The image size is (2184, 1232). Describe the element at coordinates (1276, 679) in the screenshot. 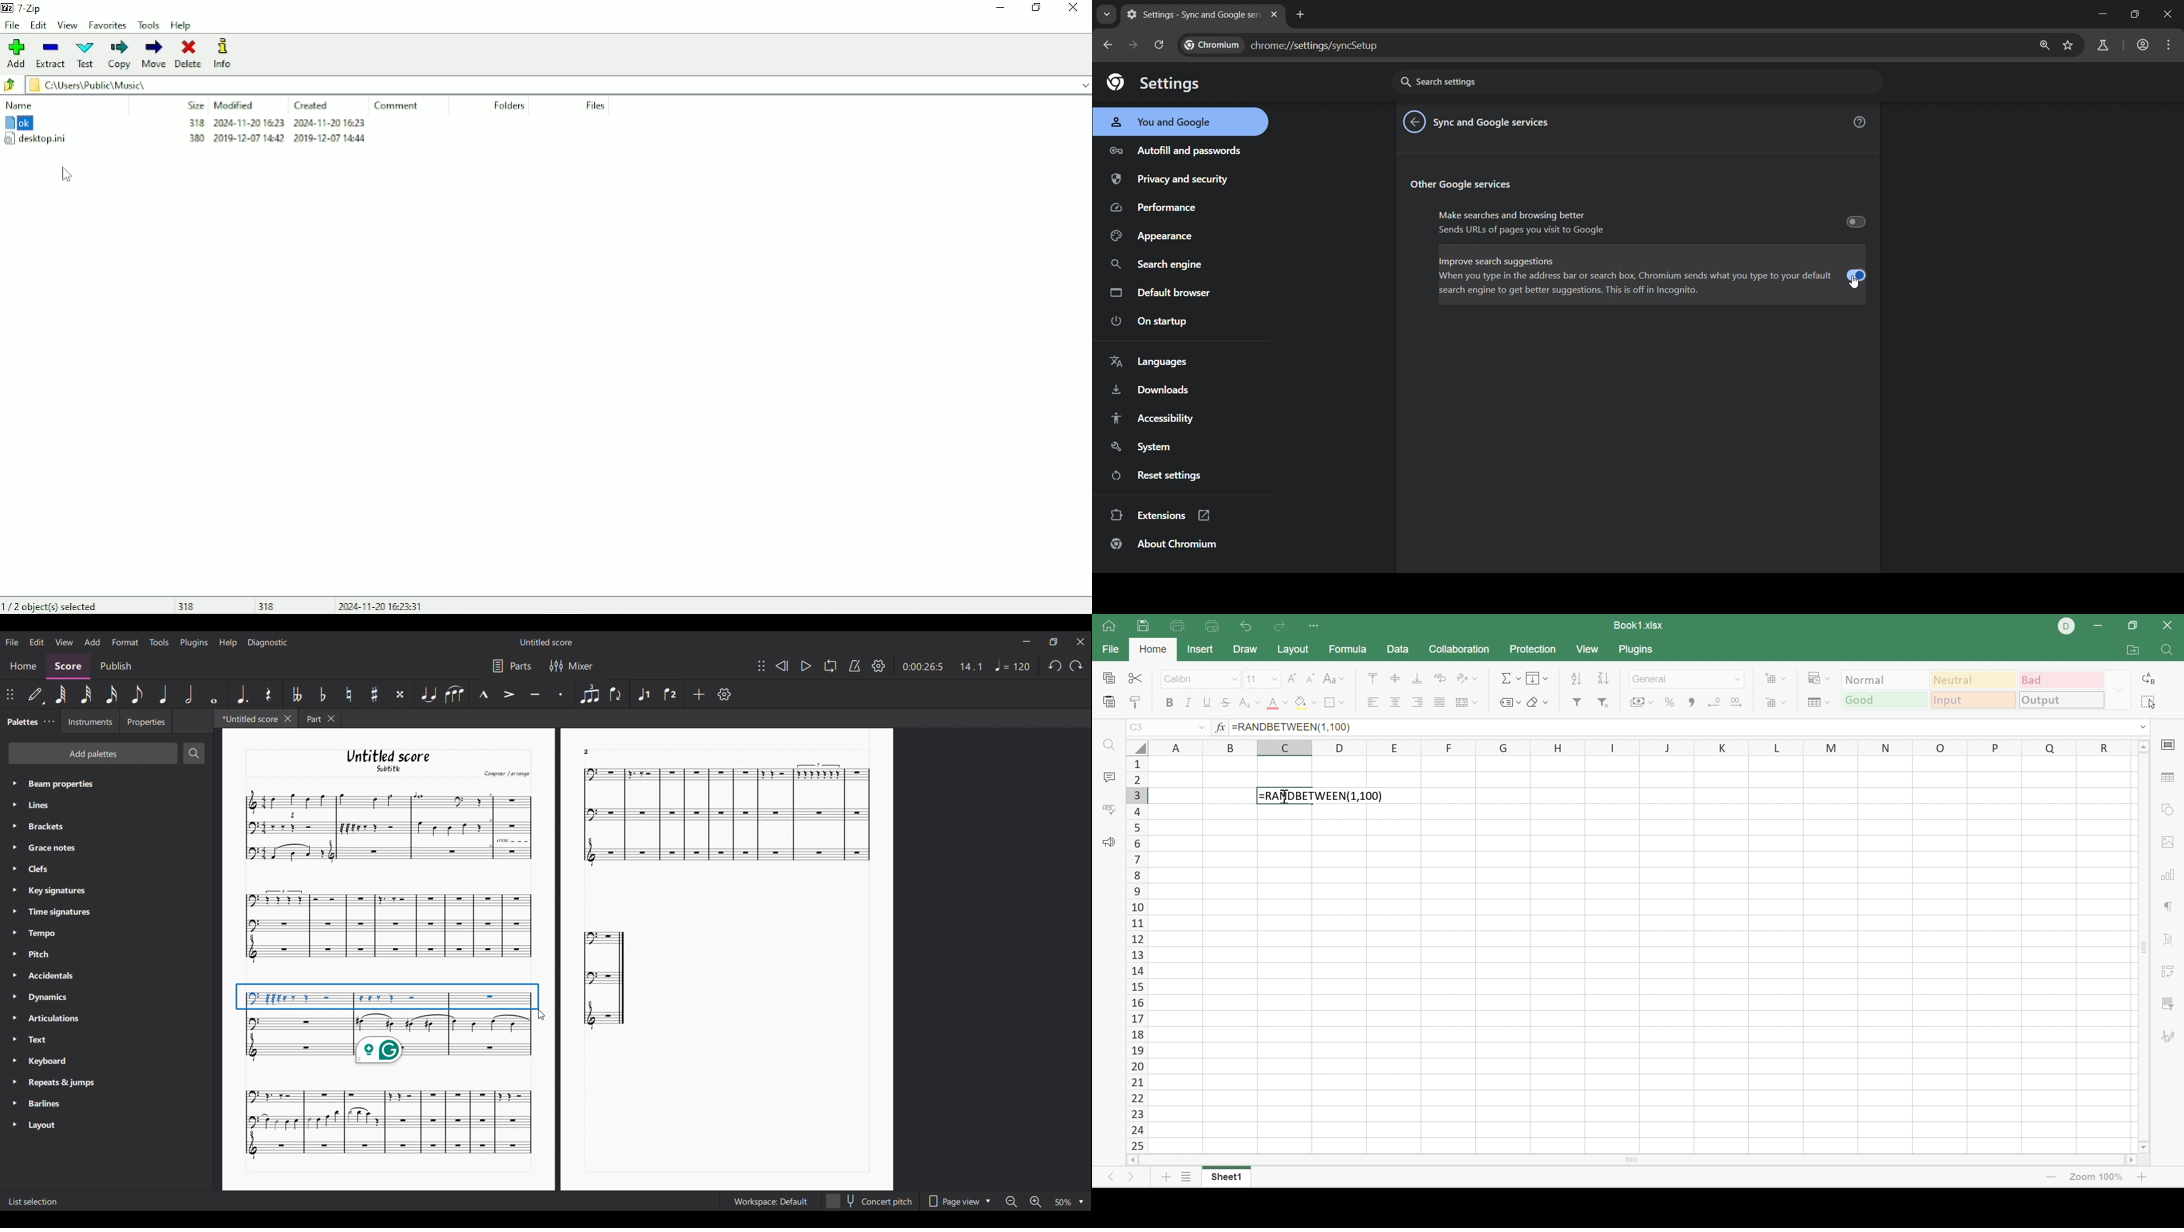

I see `Drop Down` at that location.